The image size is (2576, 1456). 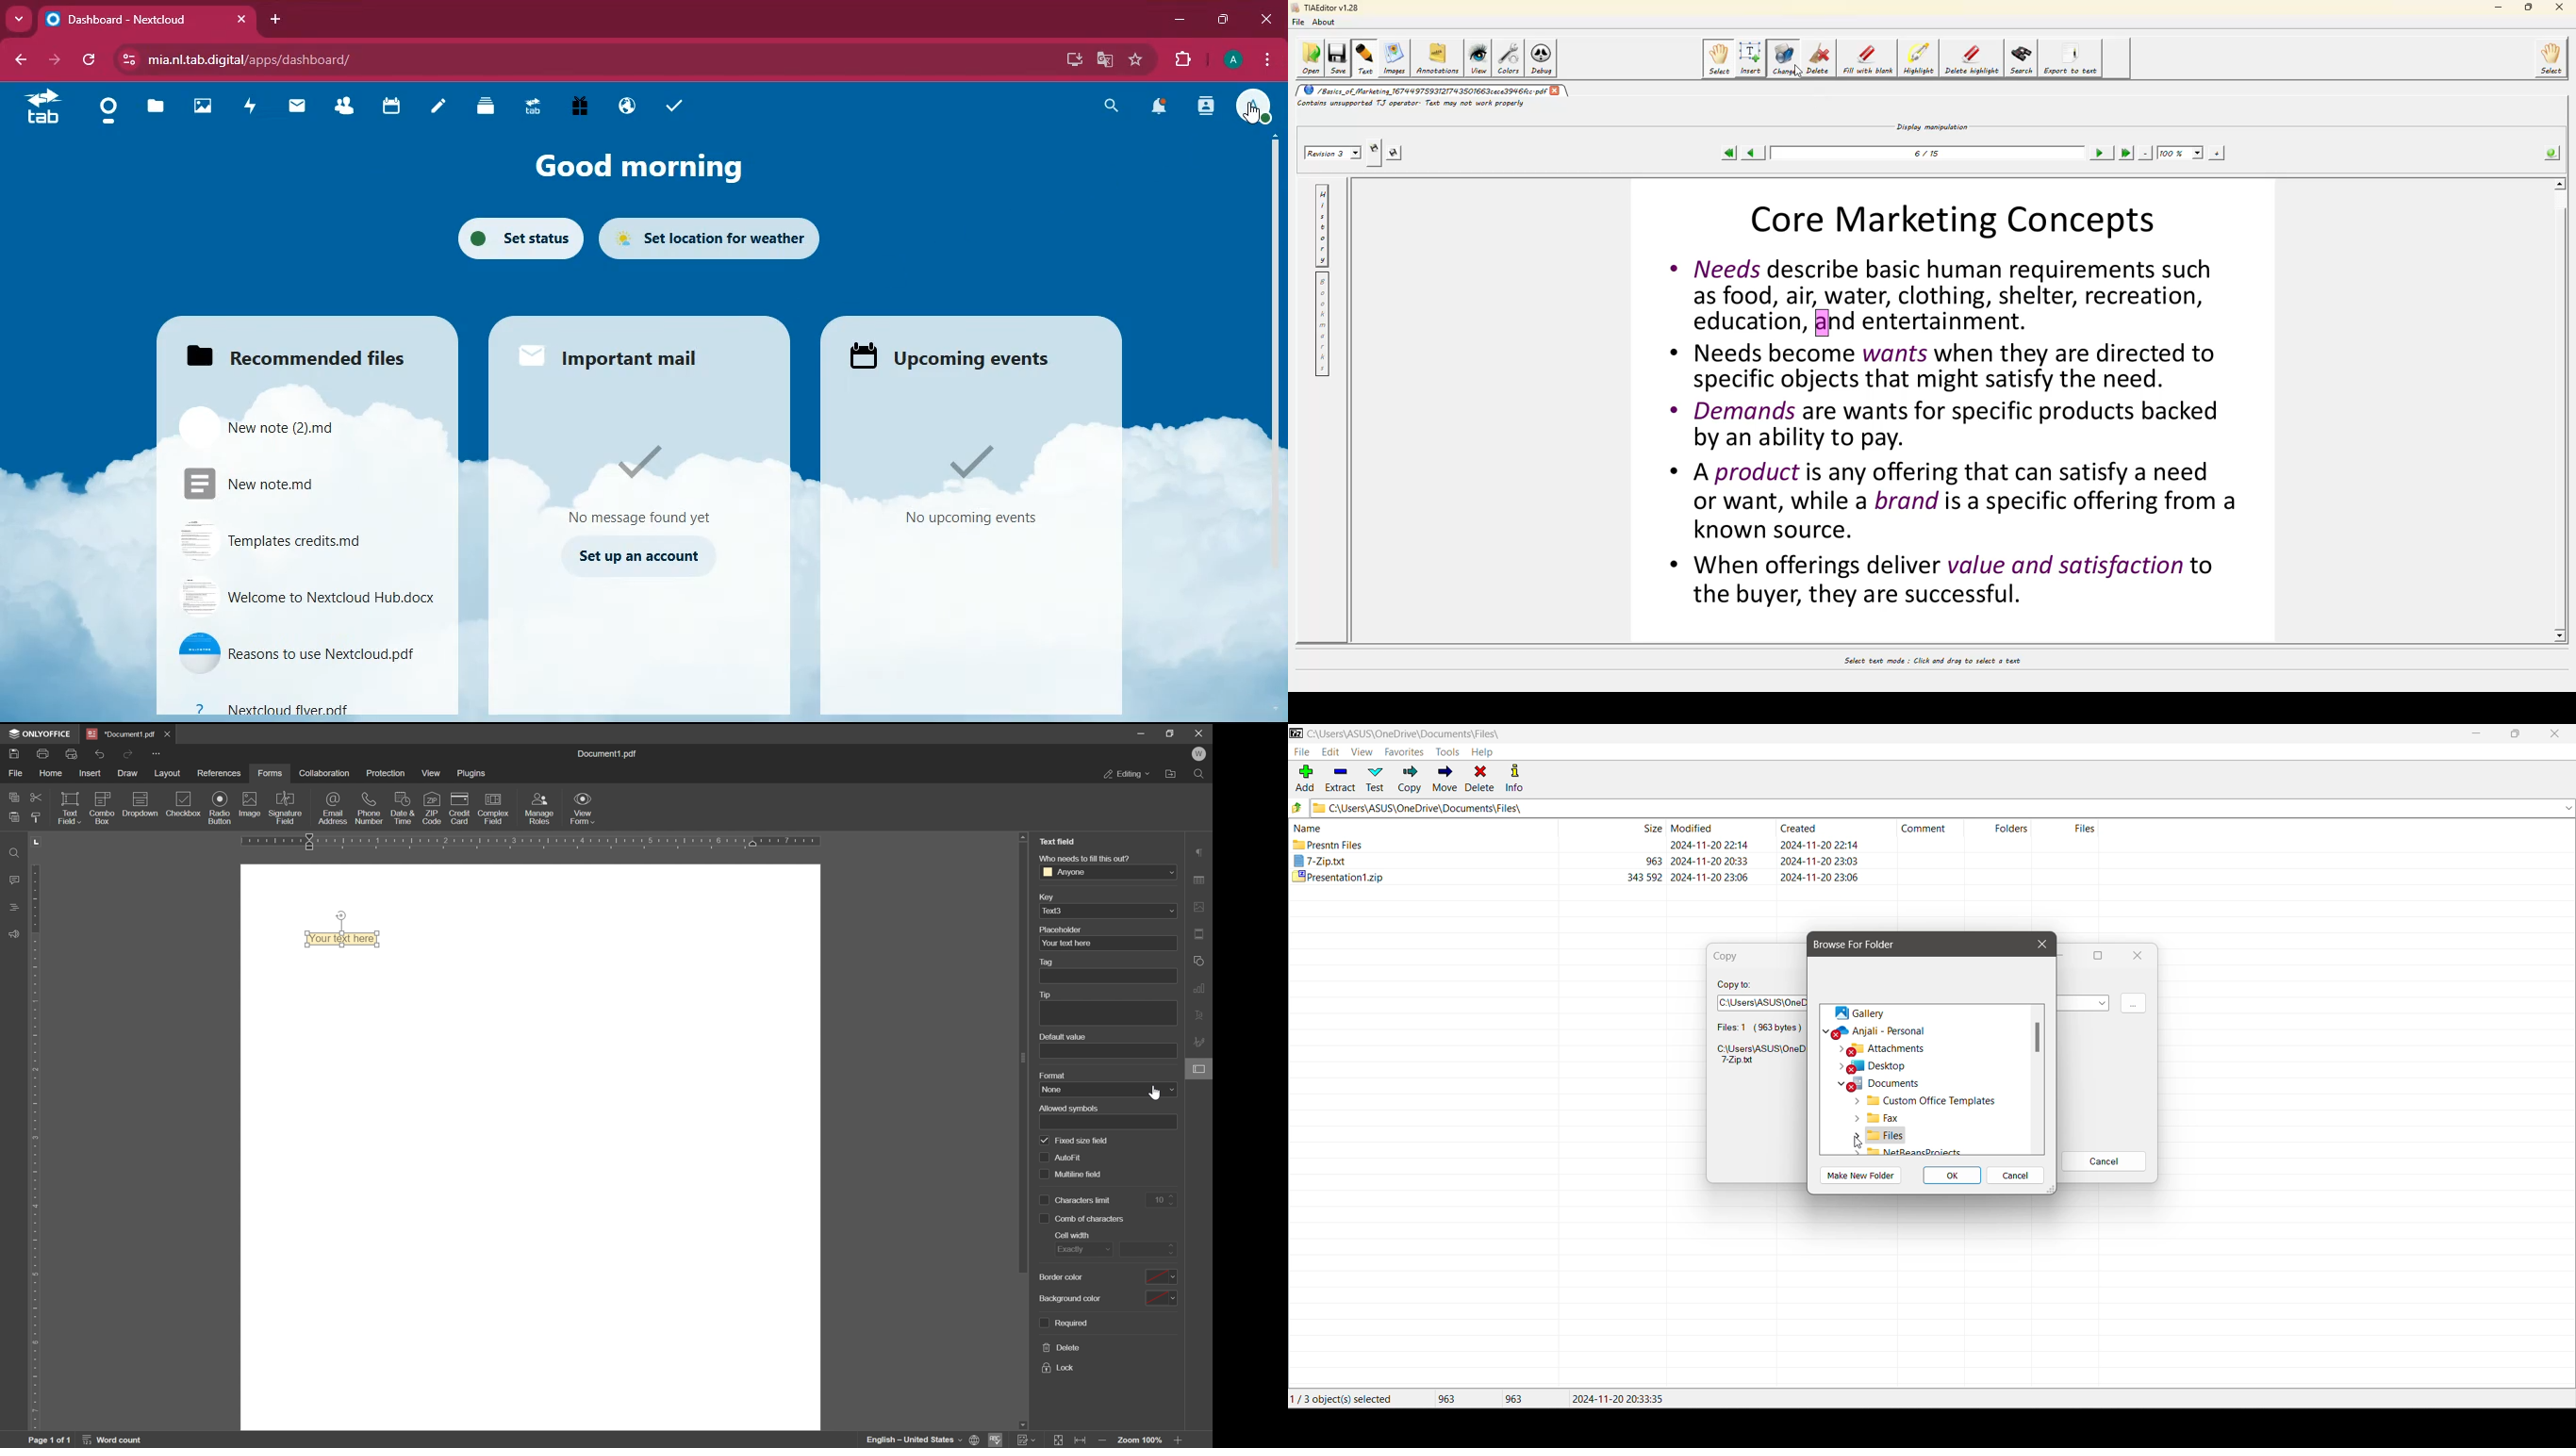 What do you see at coordinates (1024, 837) in the screenshot?
I see `scroll up` at bounding box center [1024, 837].